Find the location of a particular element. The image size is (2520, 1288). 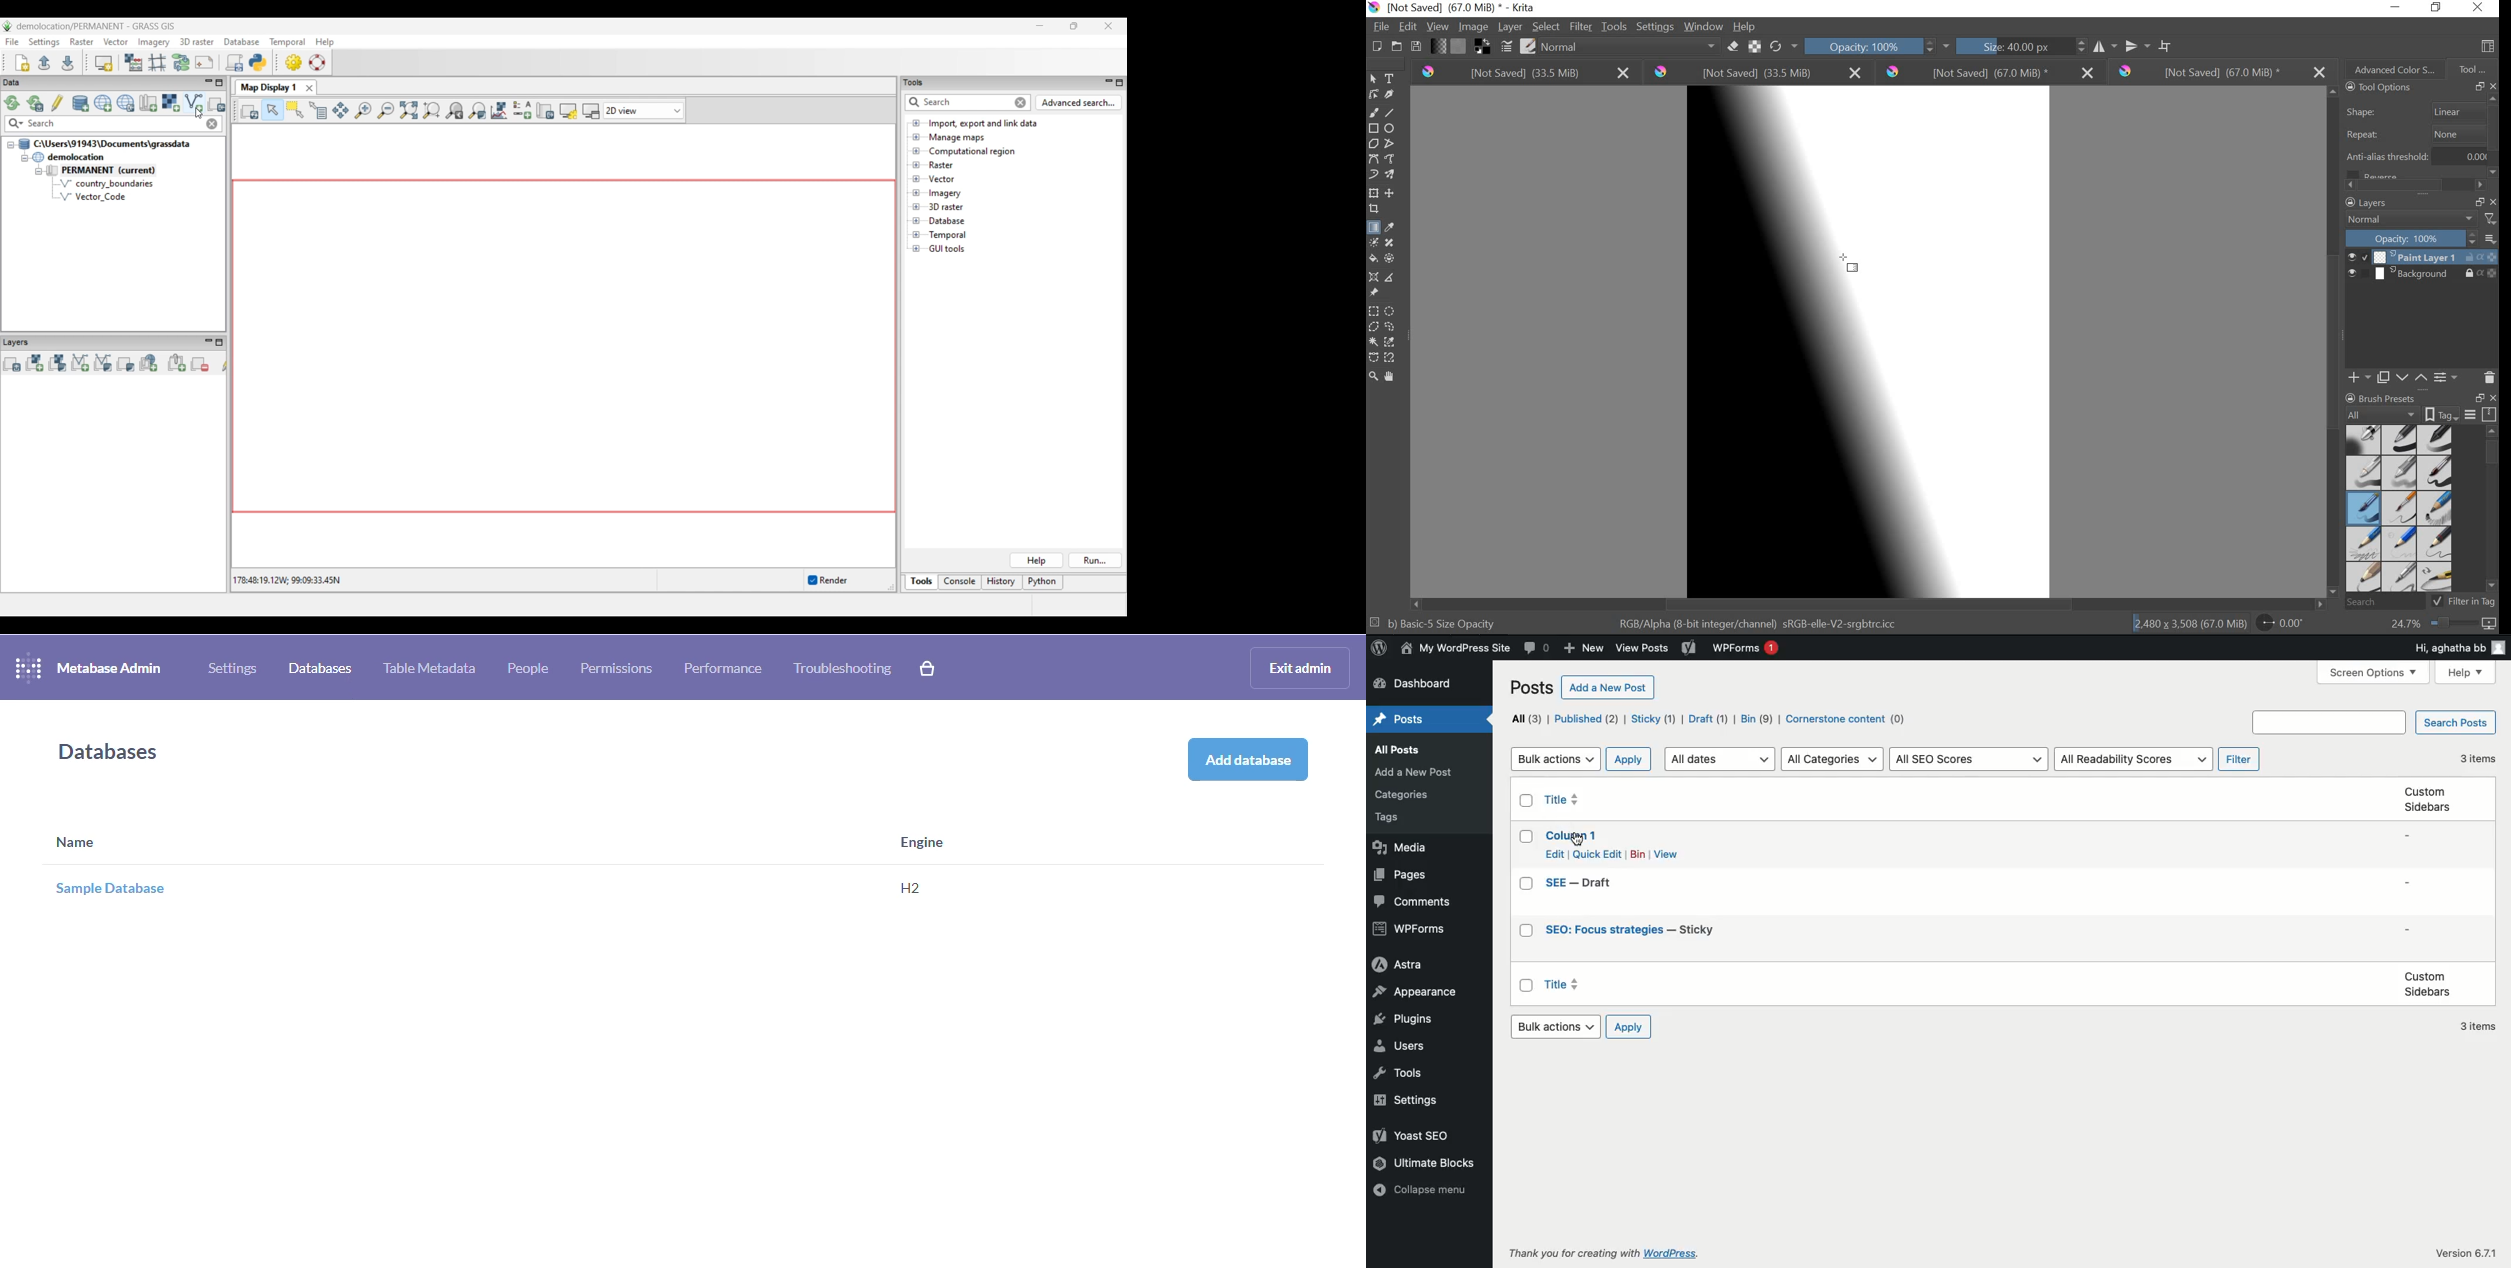

freehand is located at coordinates (1373, 113).